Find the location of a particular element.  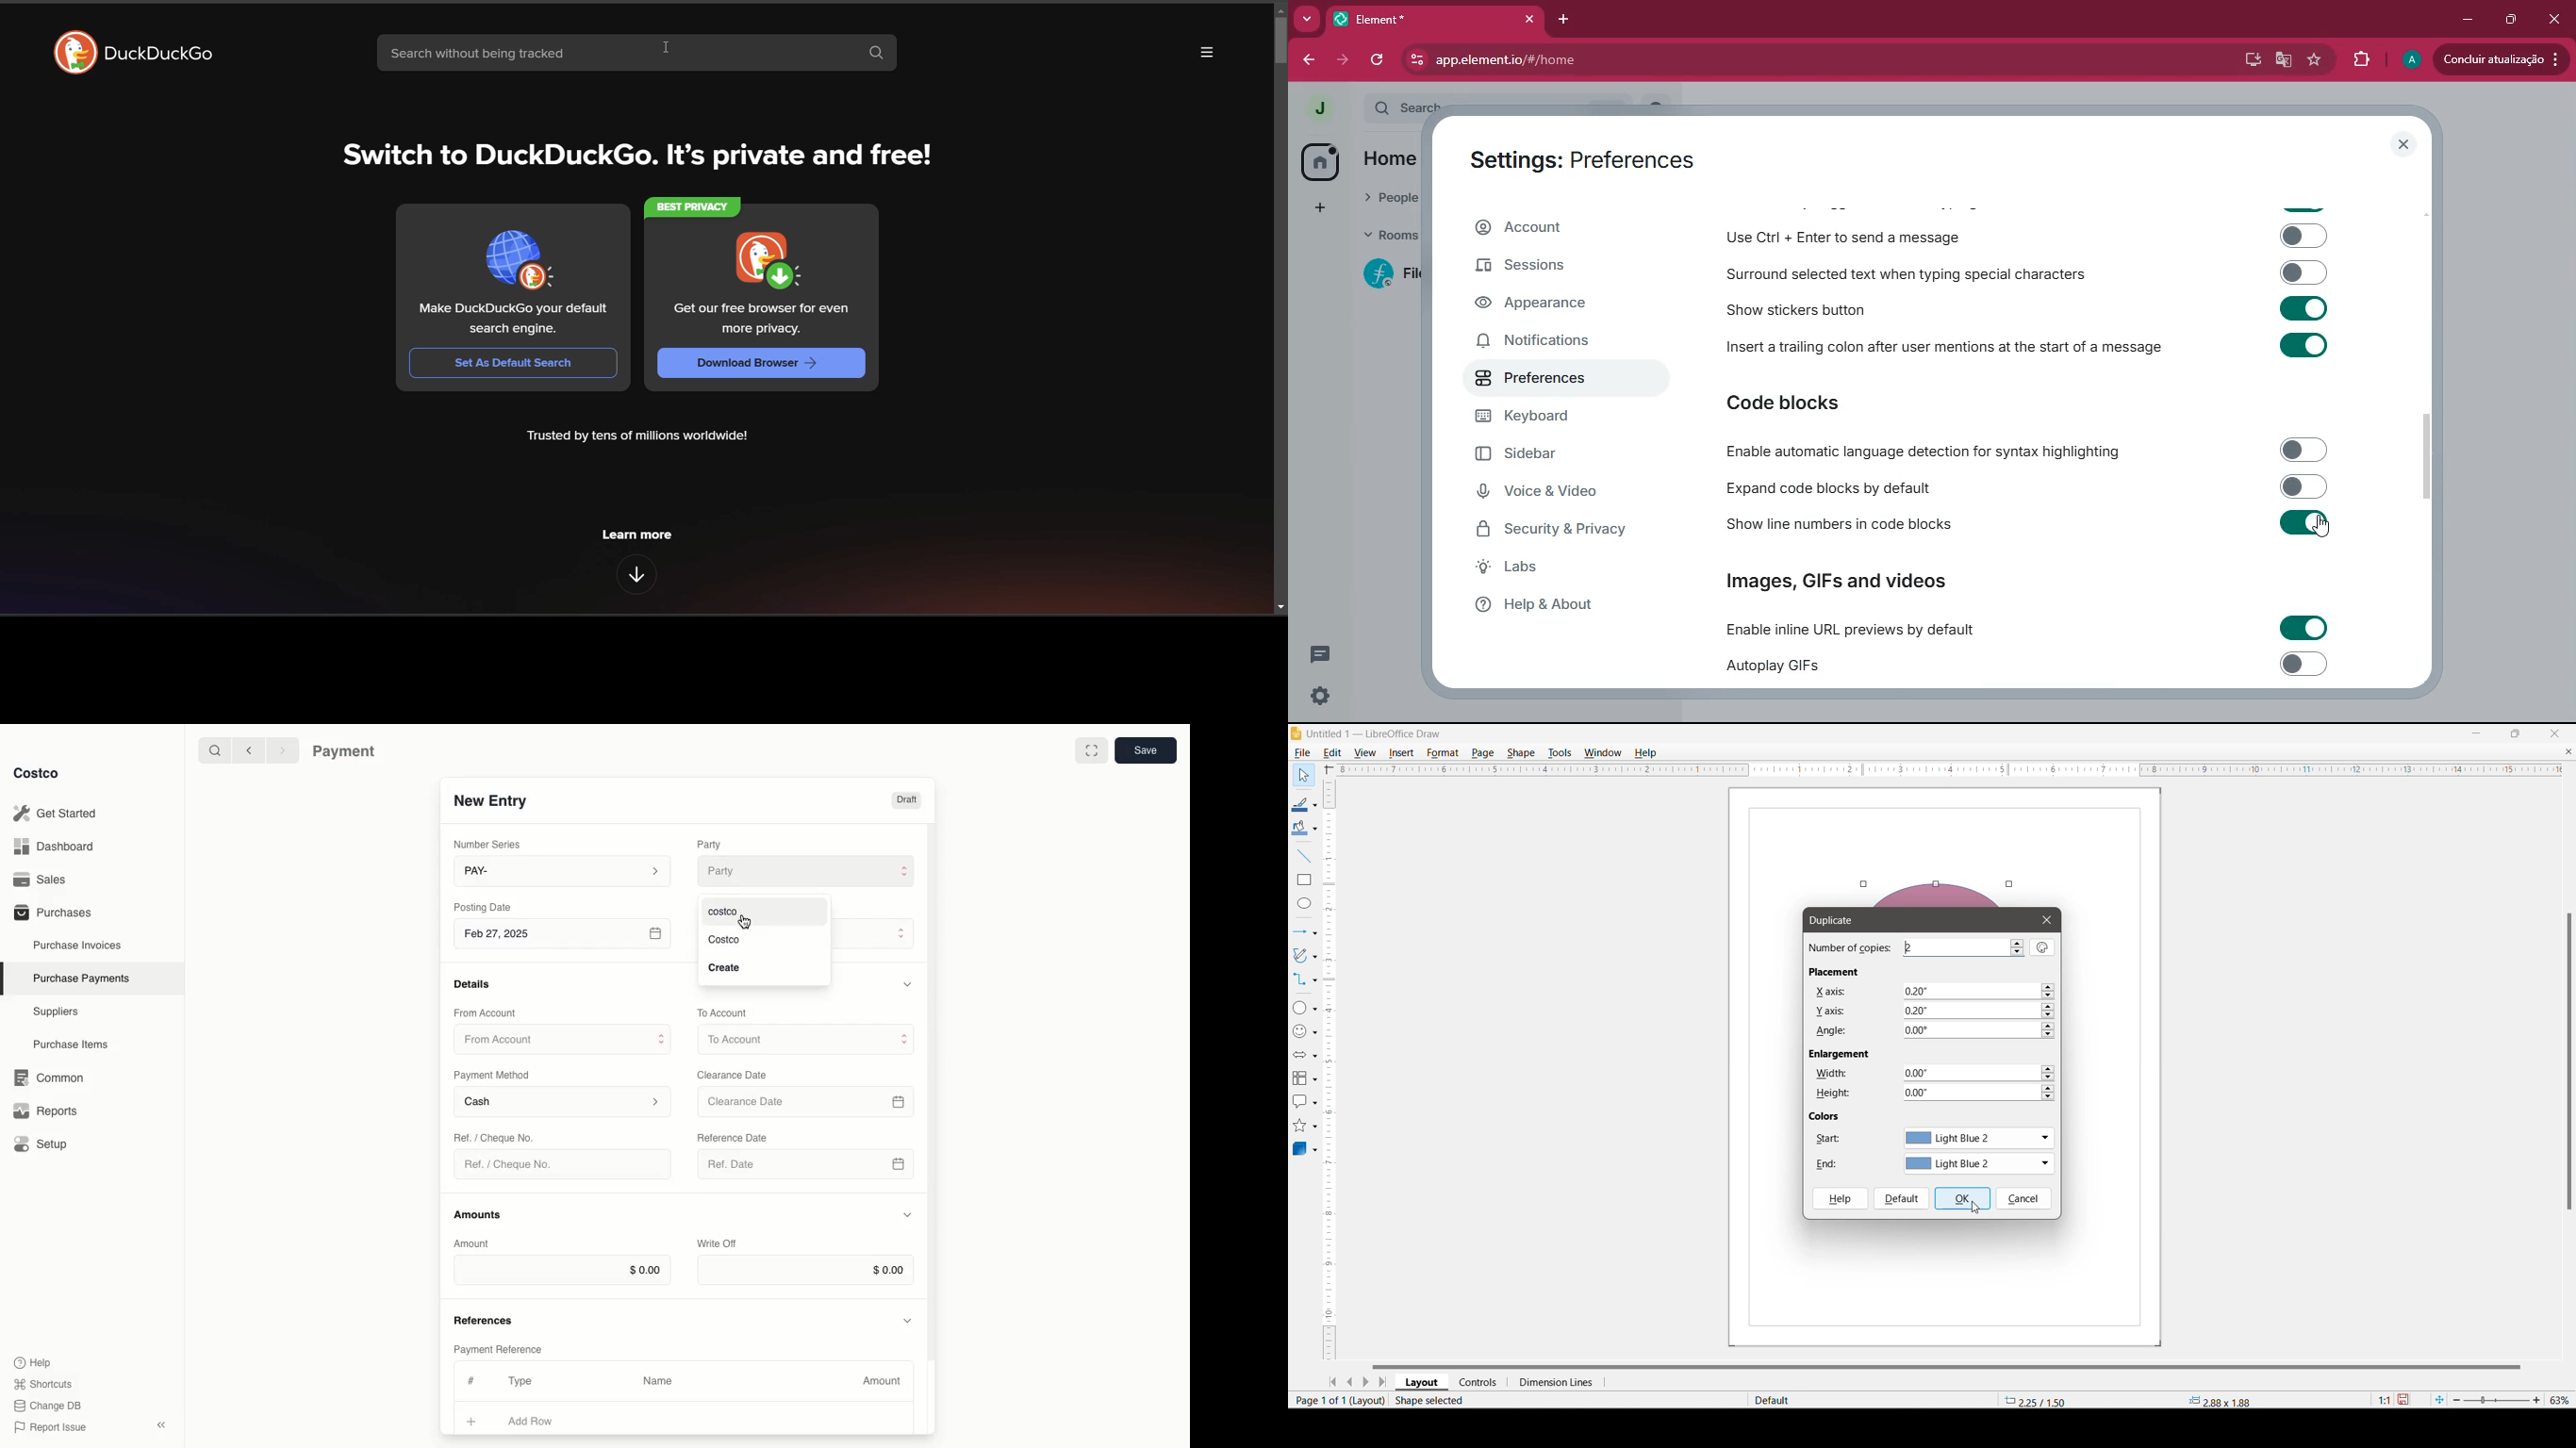

Surround selected text when typing special characters is located at coordinates (2023, 273).